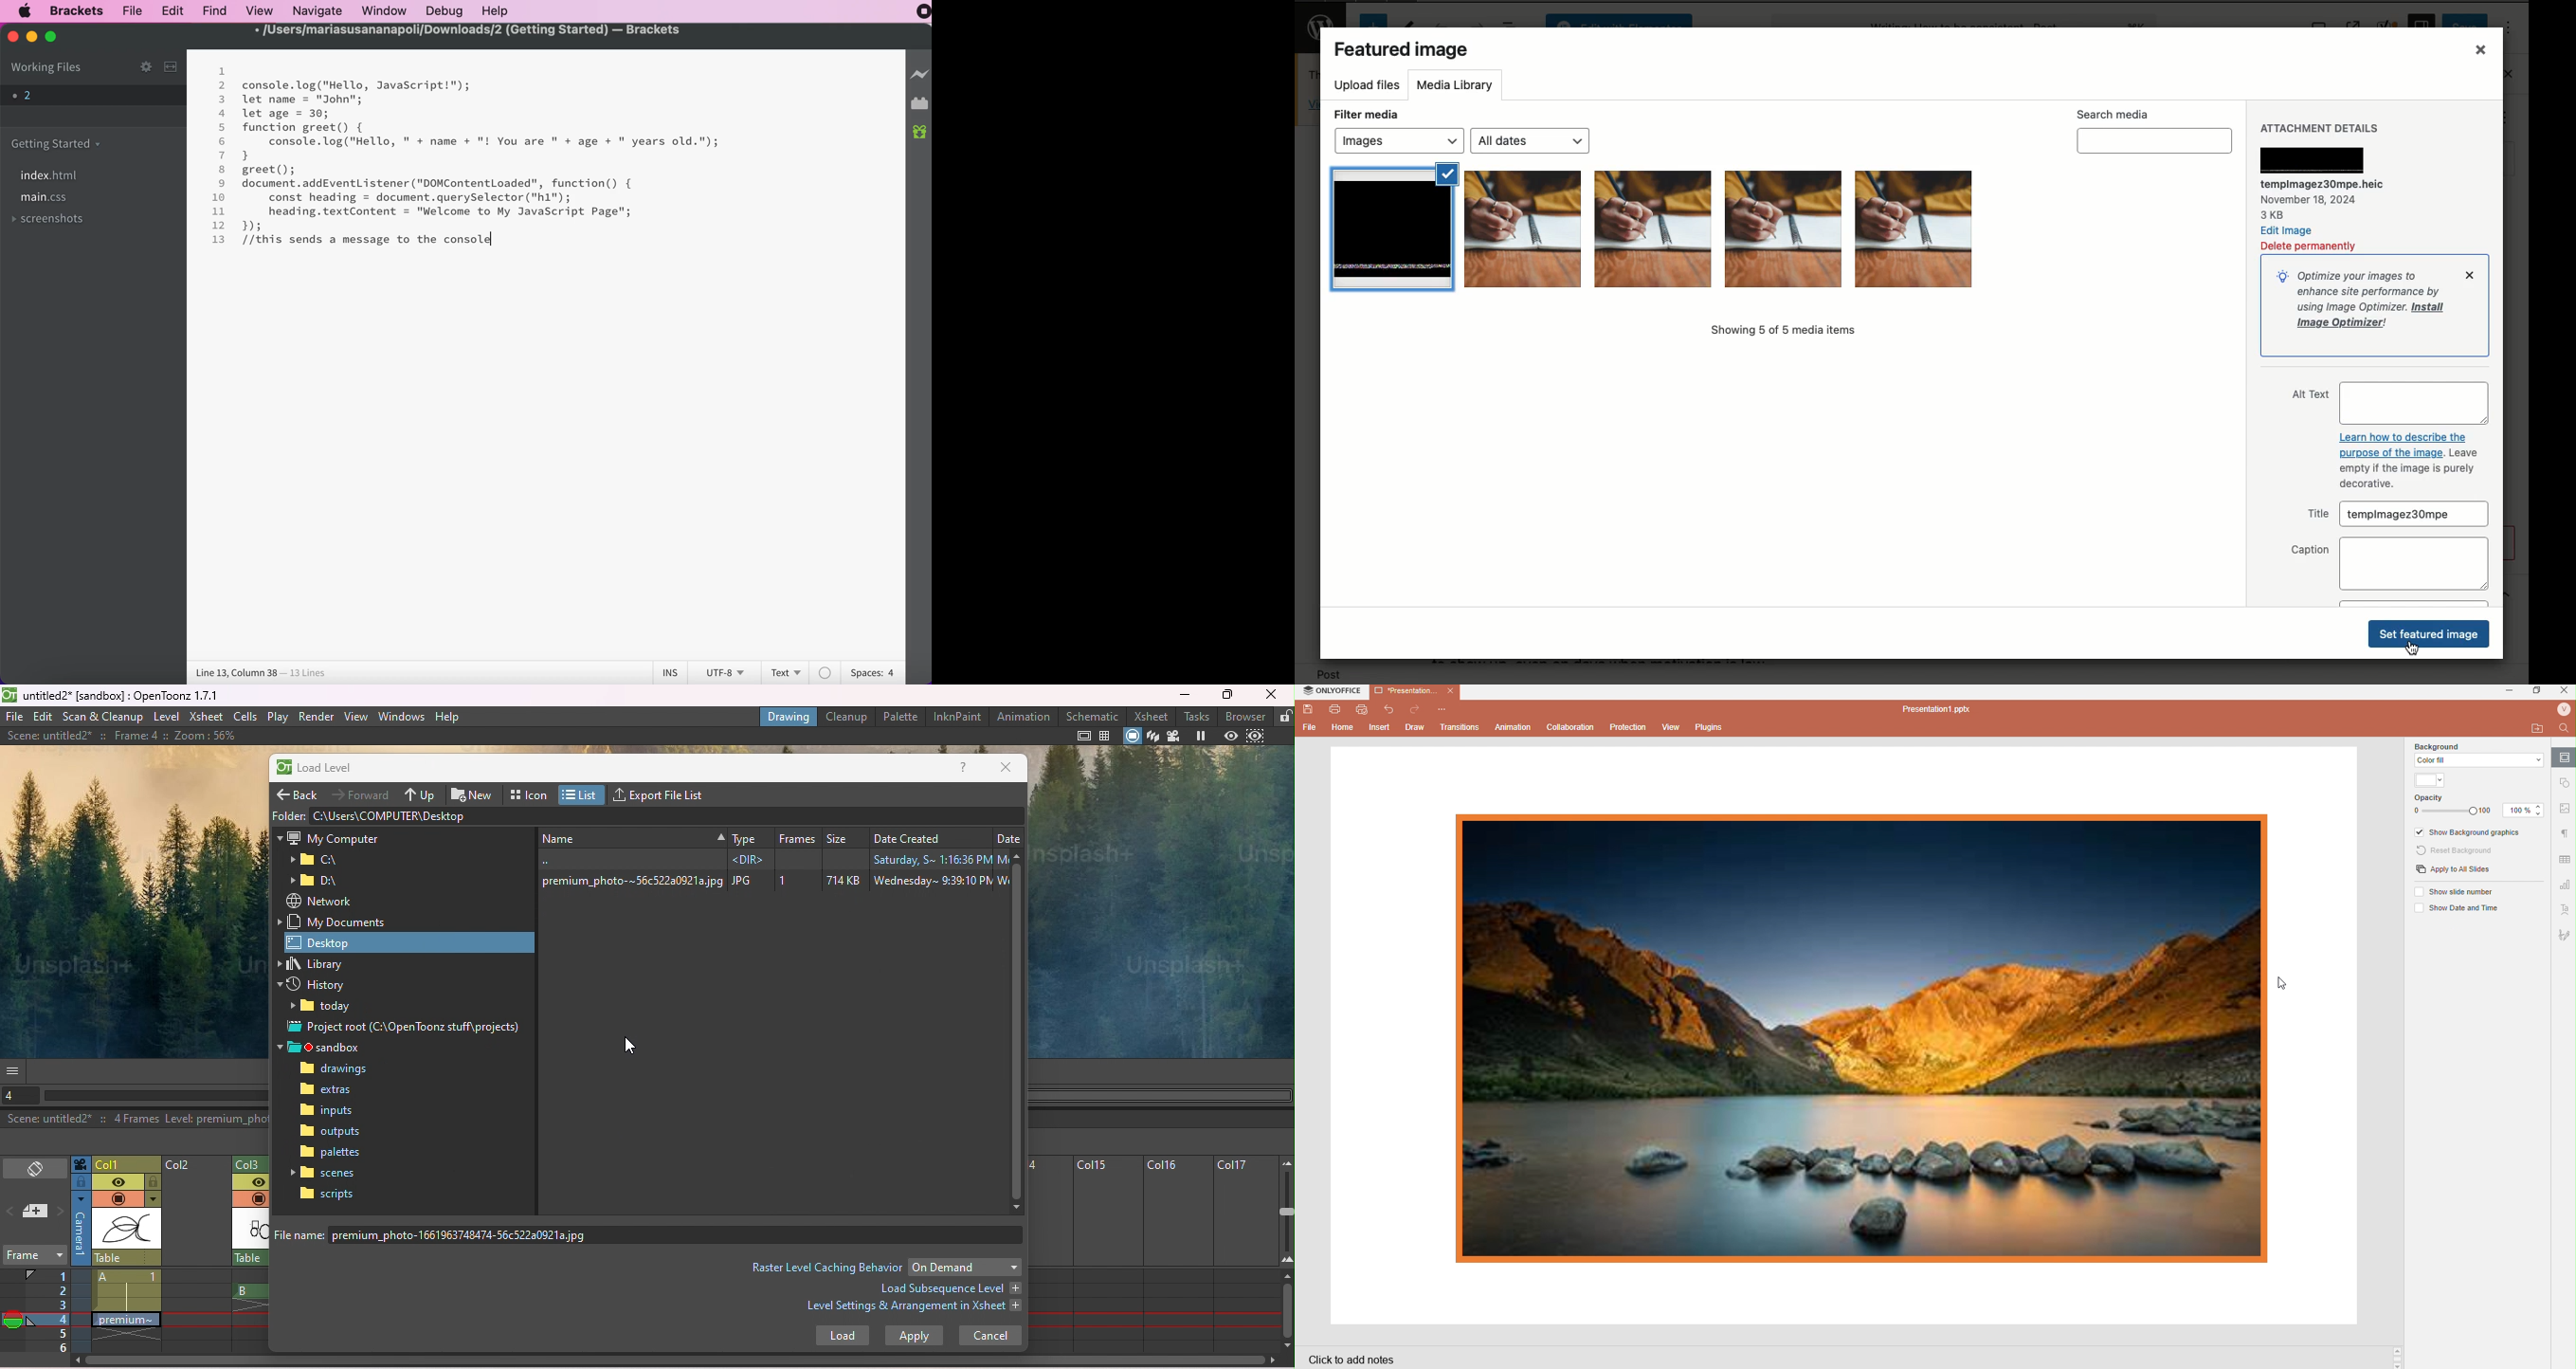 Image resolution: width=2576 pixels, height=1372 pixels. I want to click on Customize quick access toolbar, so click(1444, 708).